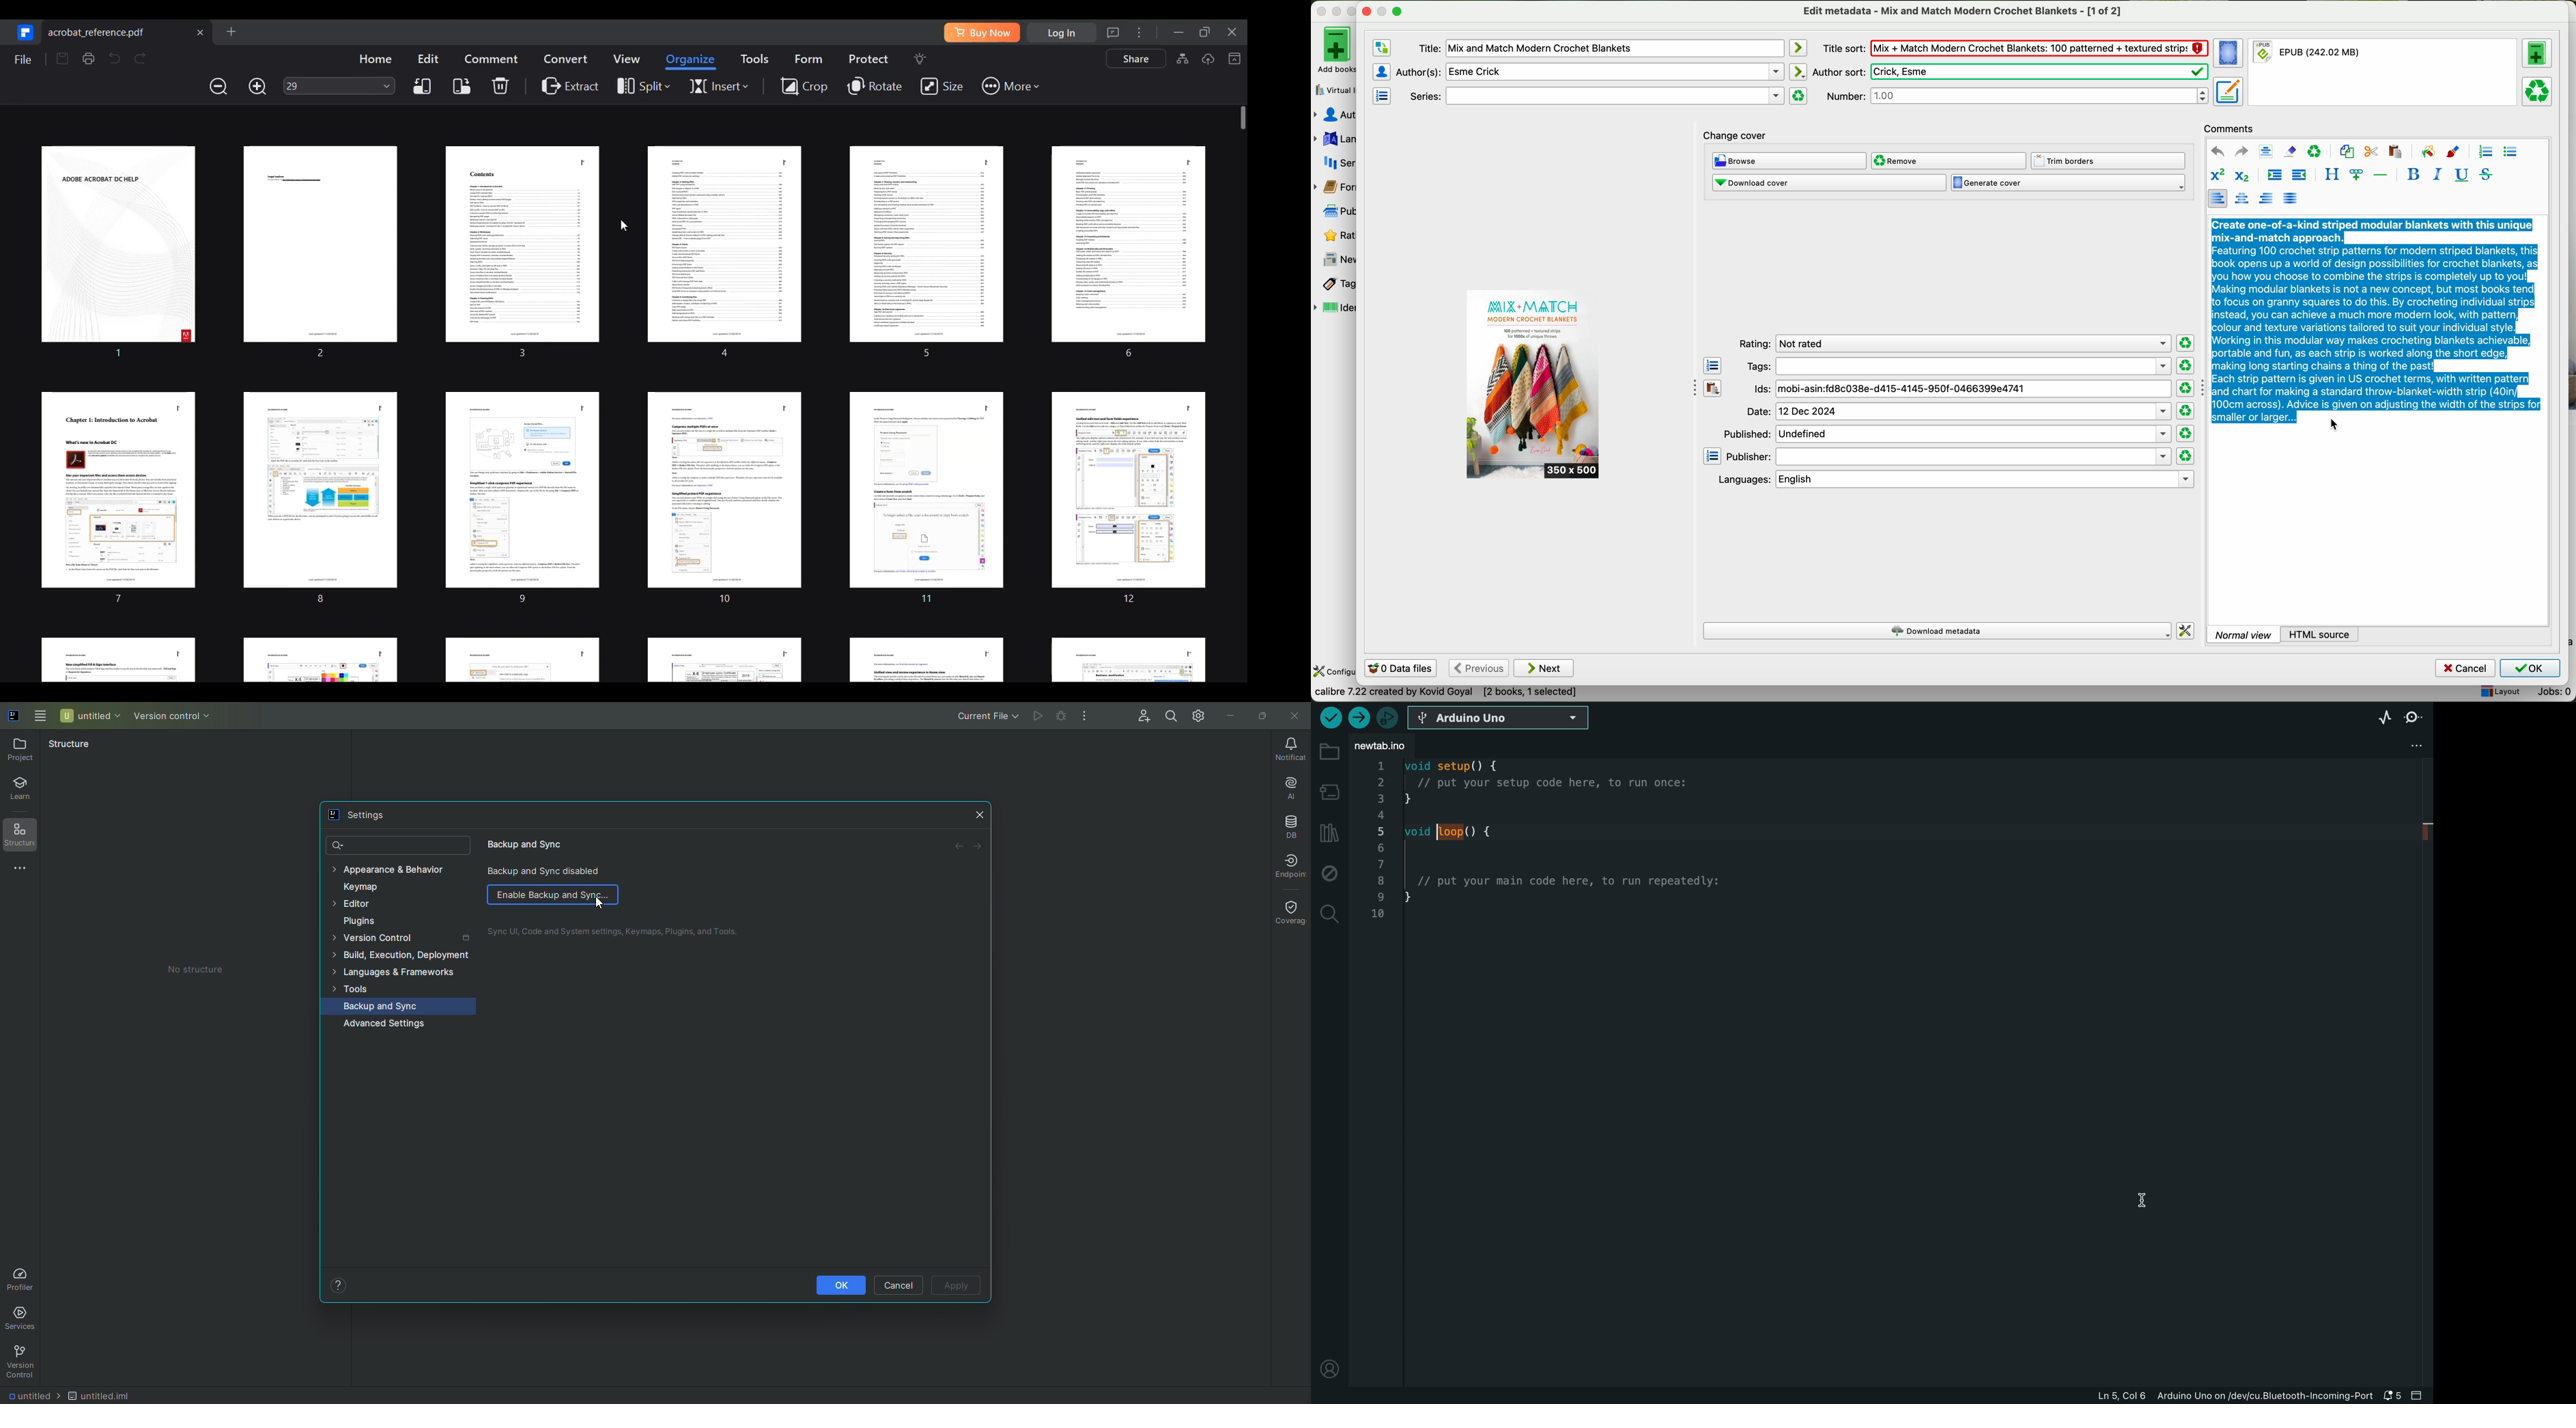 This screenshot has width=2576, height=1428. I want to click on comments, so click(2232, 127).